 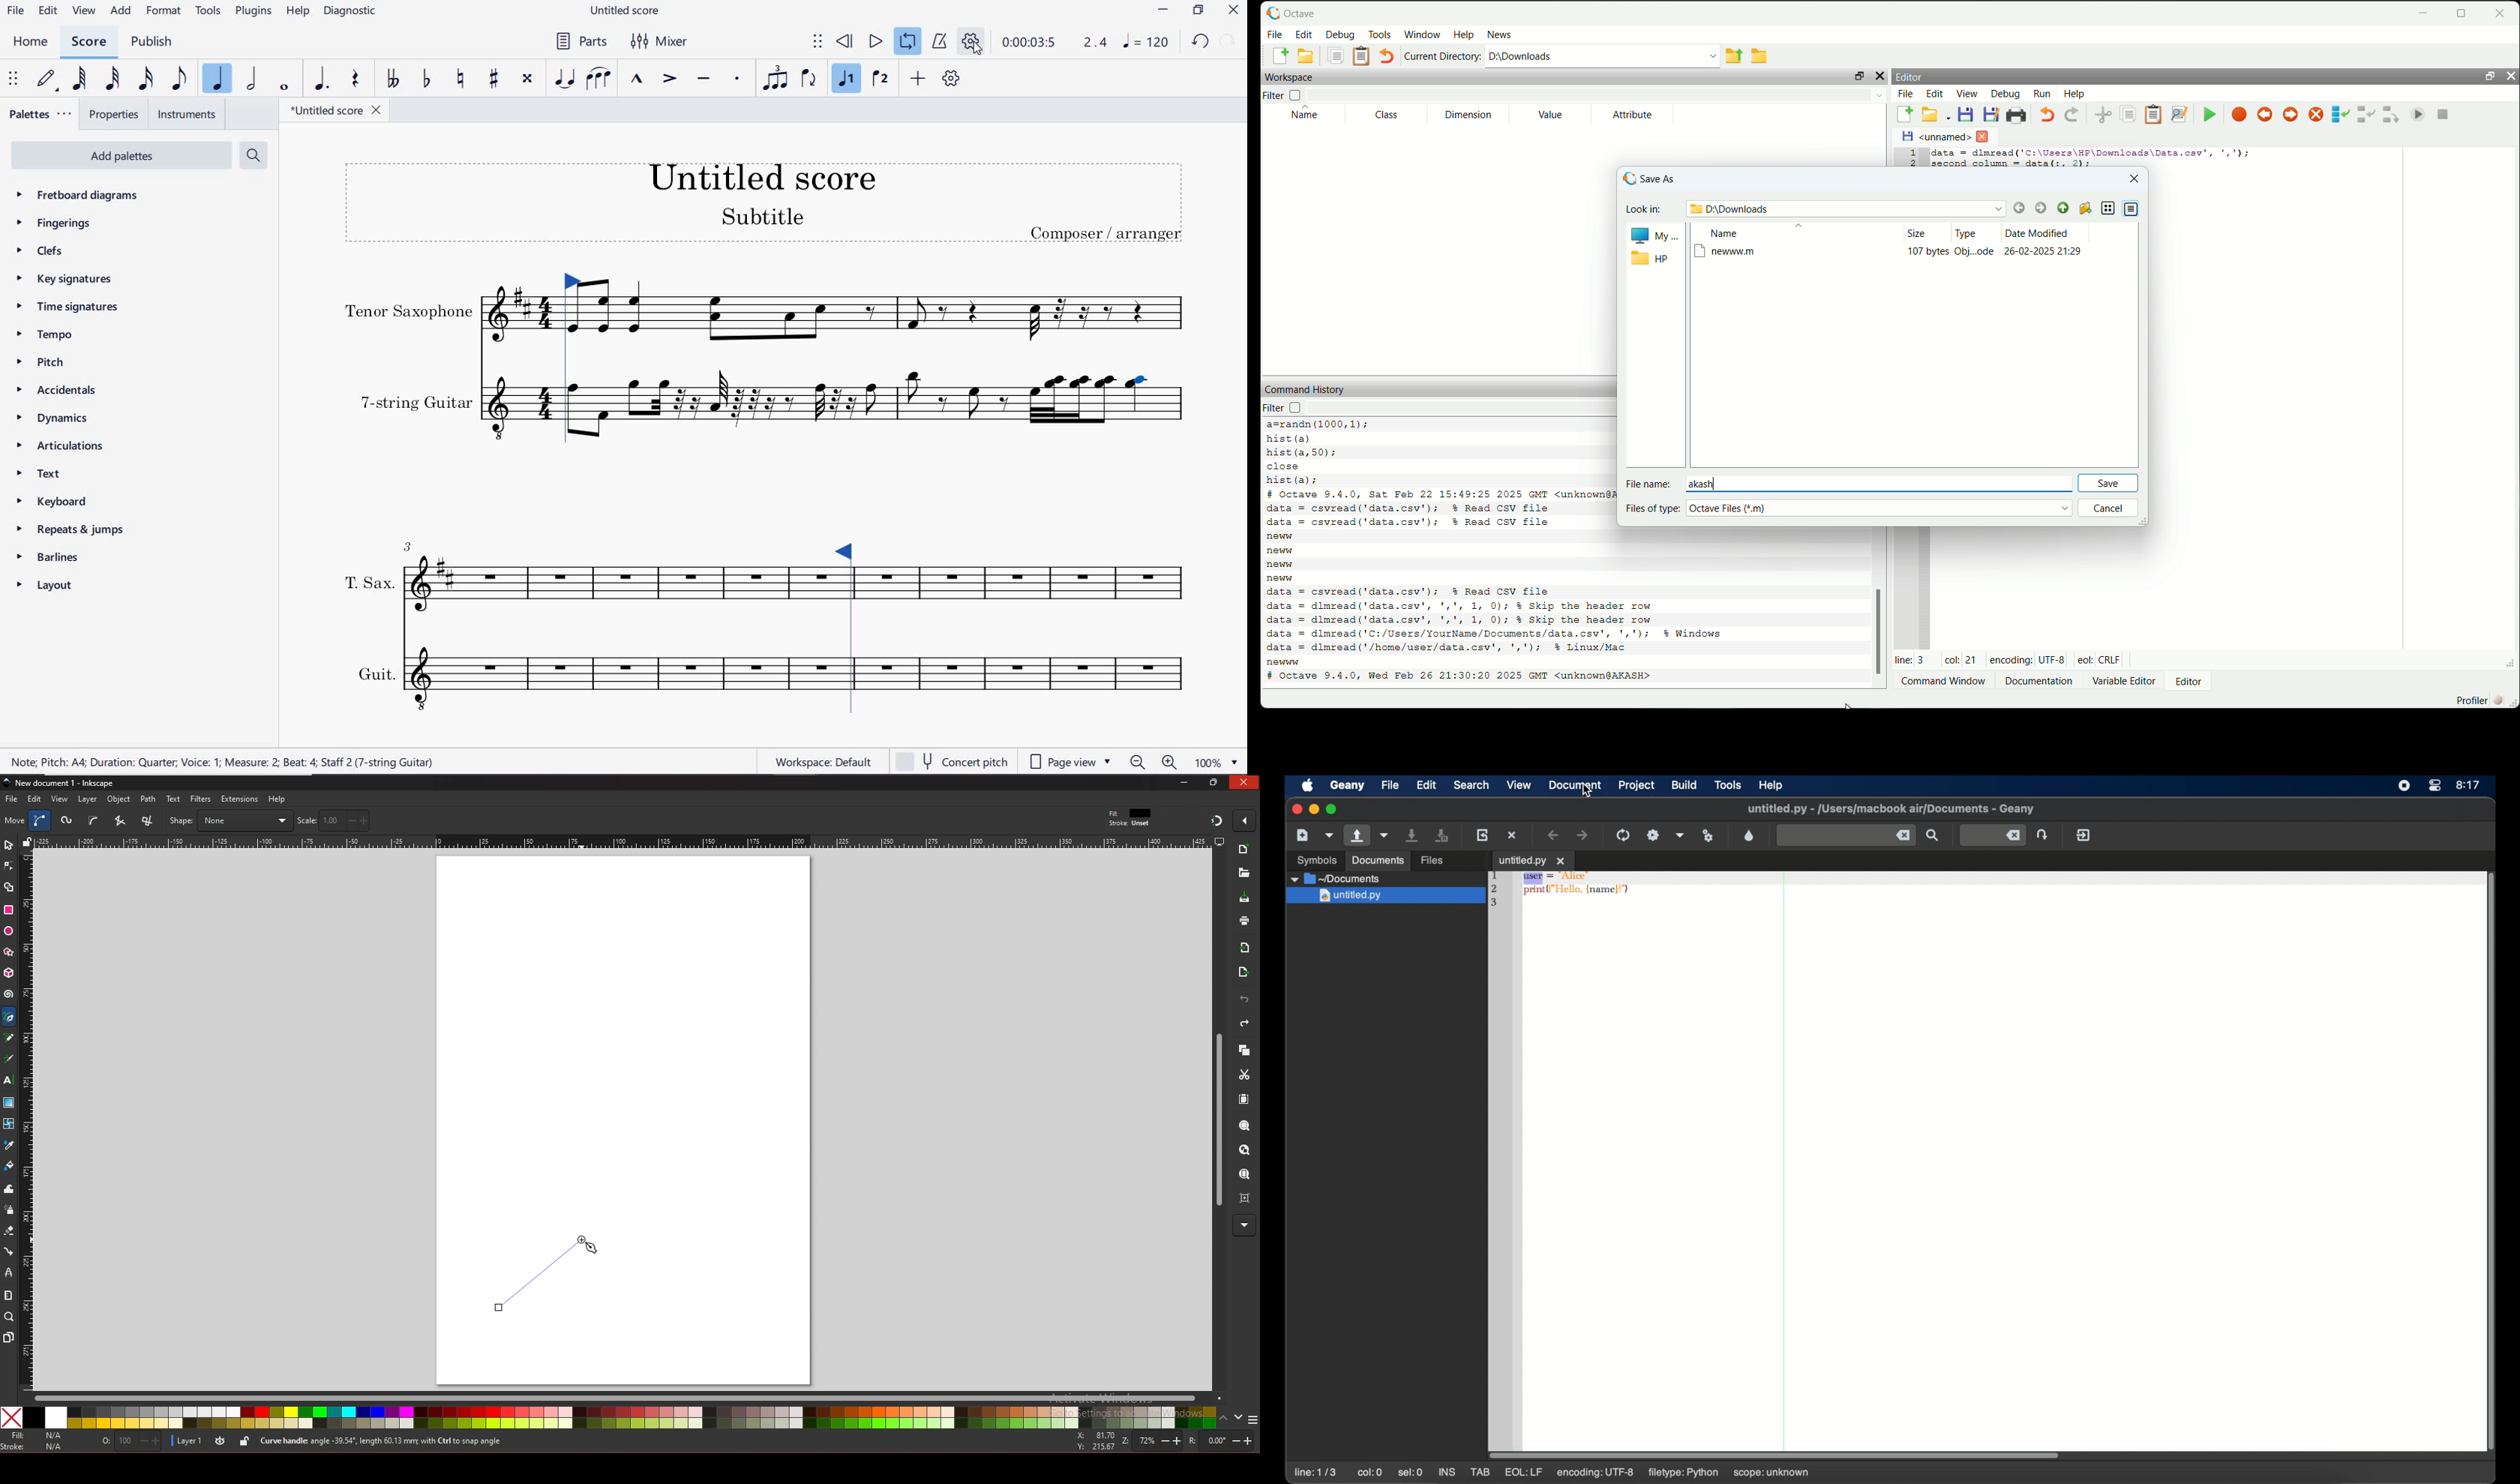 I want to click on pen, so click(x=11, y=1017).